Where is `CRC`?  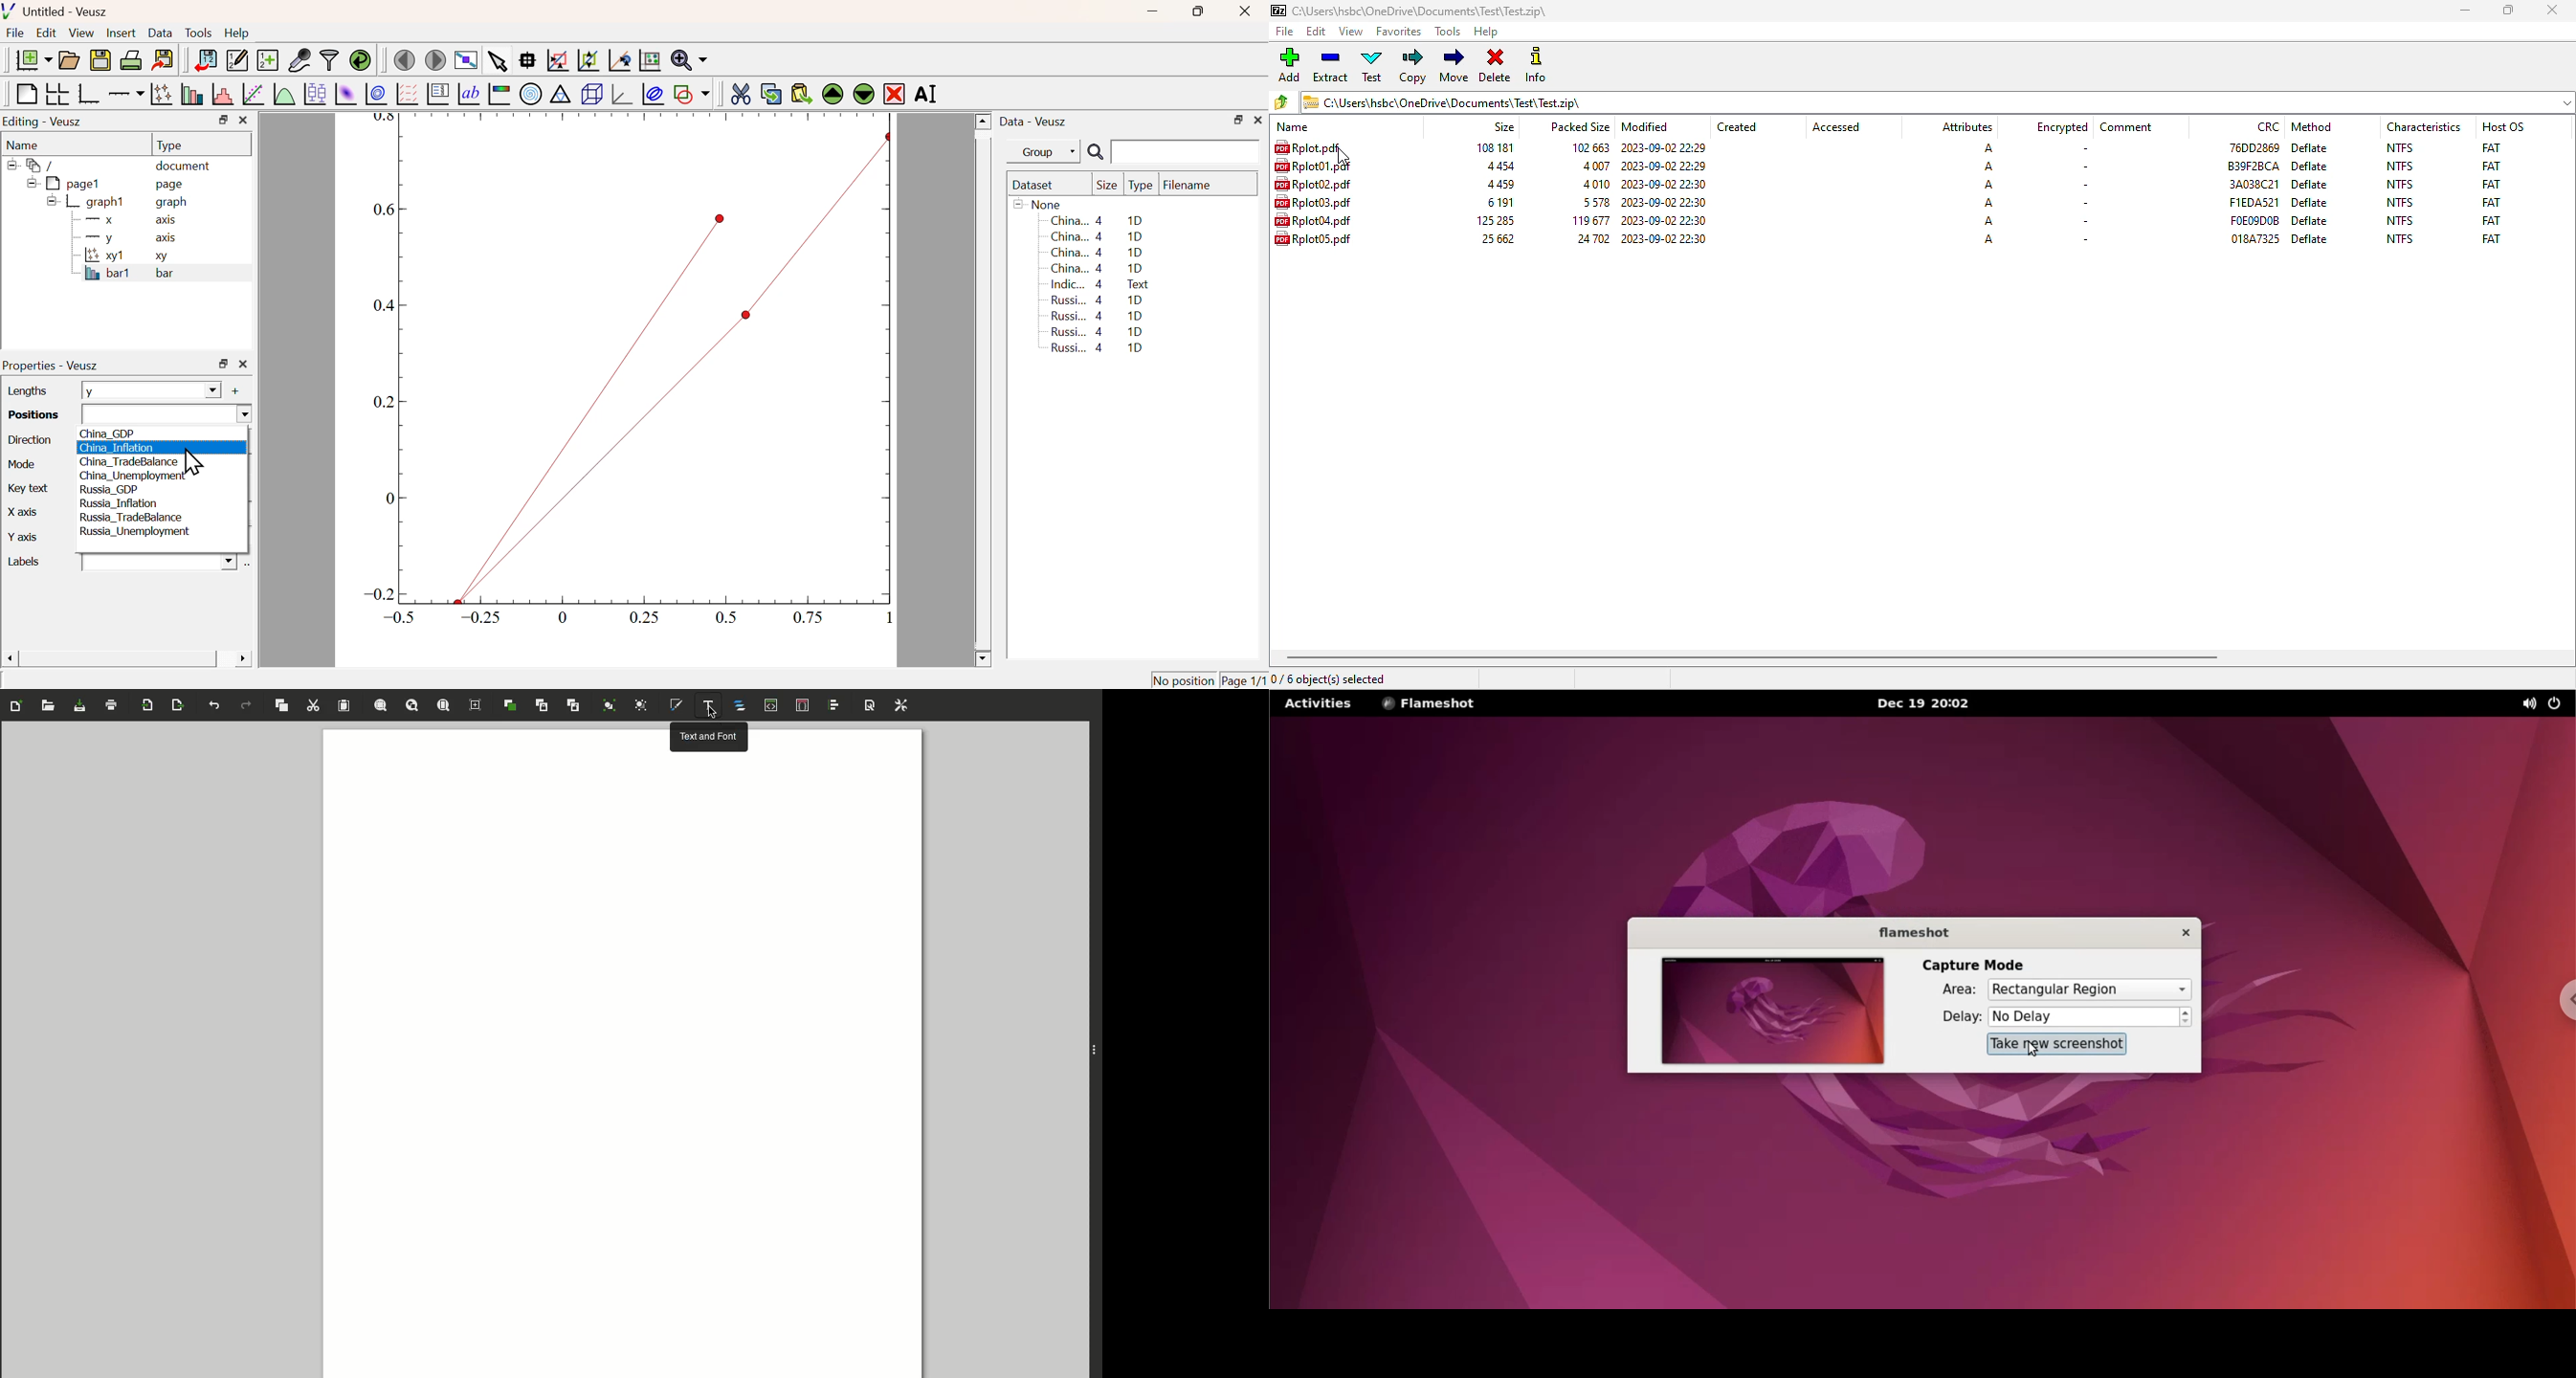 CRC is located at coordinates (2269, 126).